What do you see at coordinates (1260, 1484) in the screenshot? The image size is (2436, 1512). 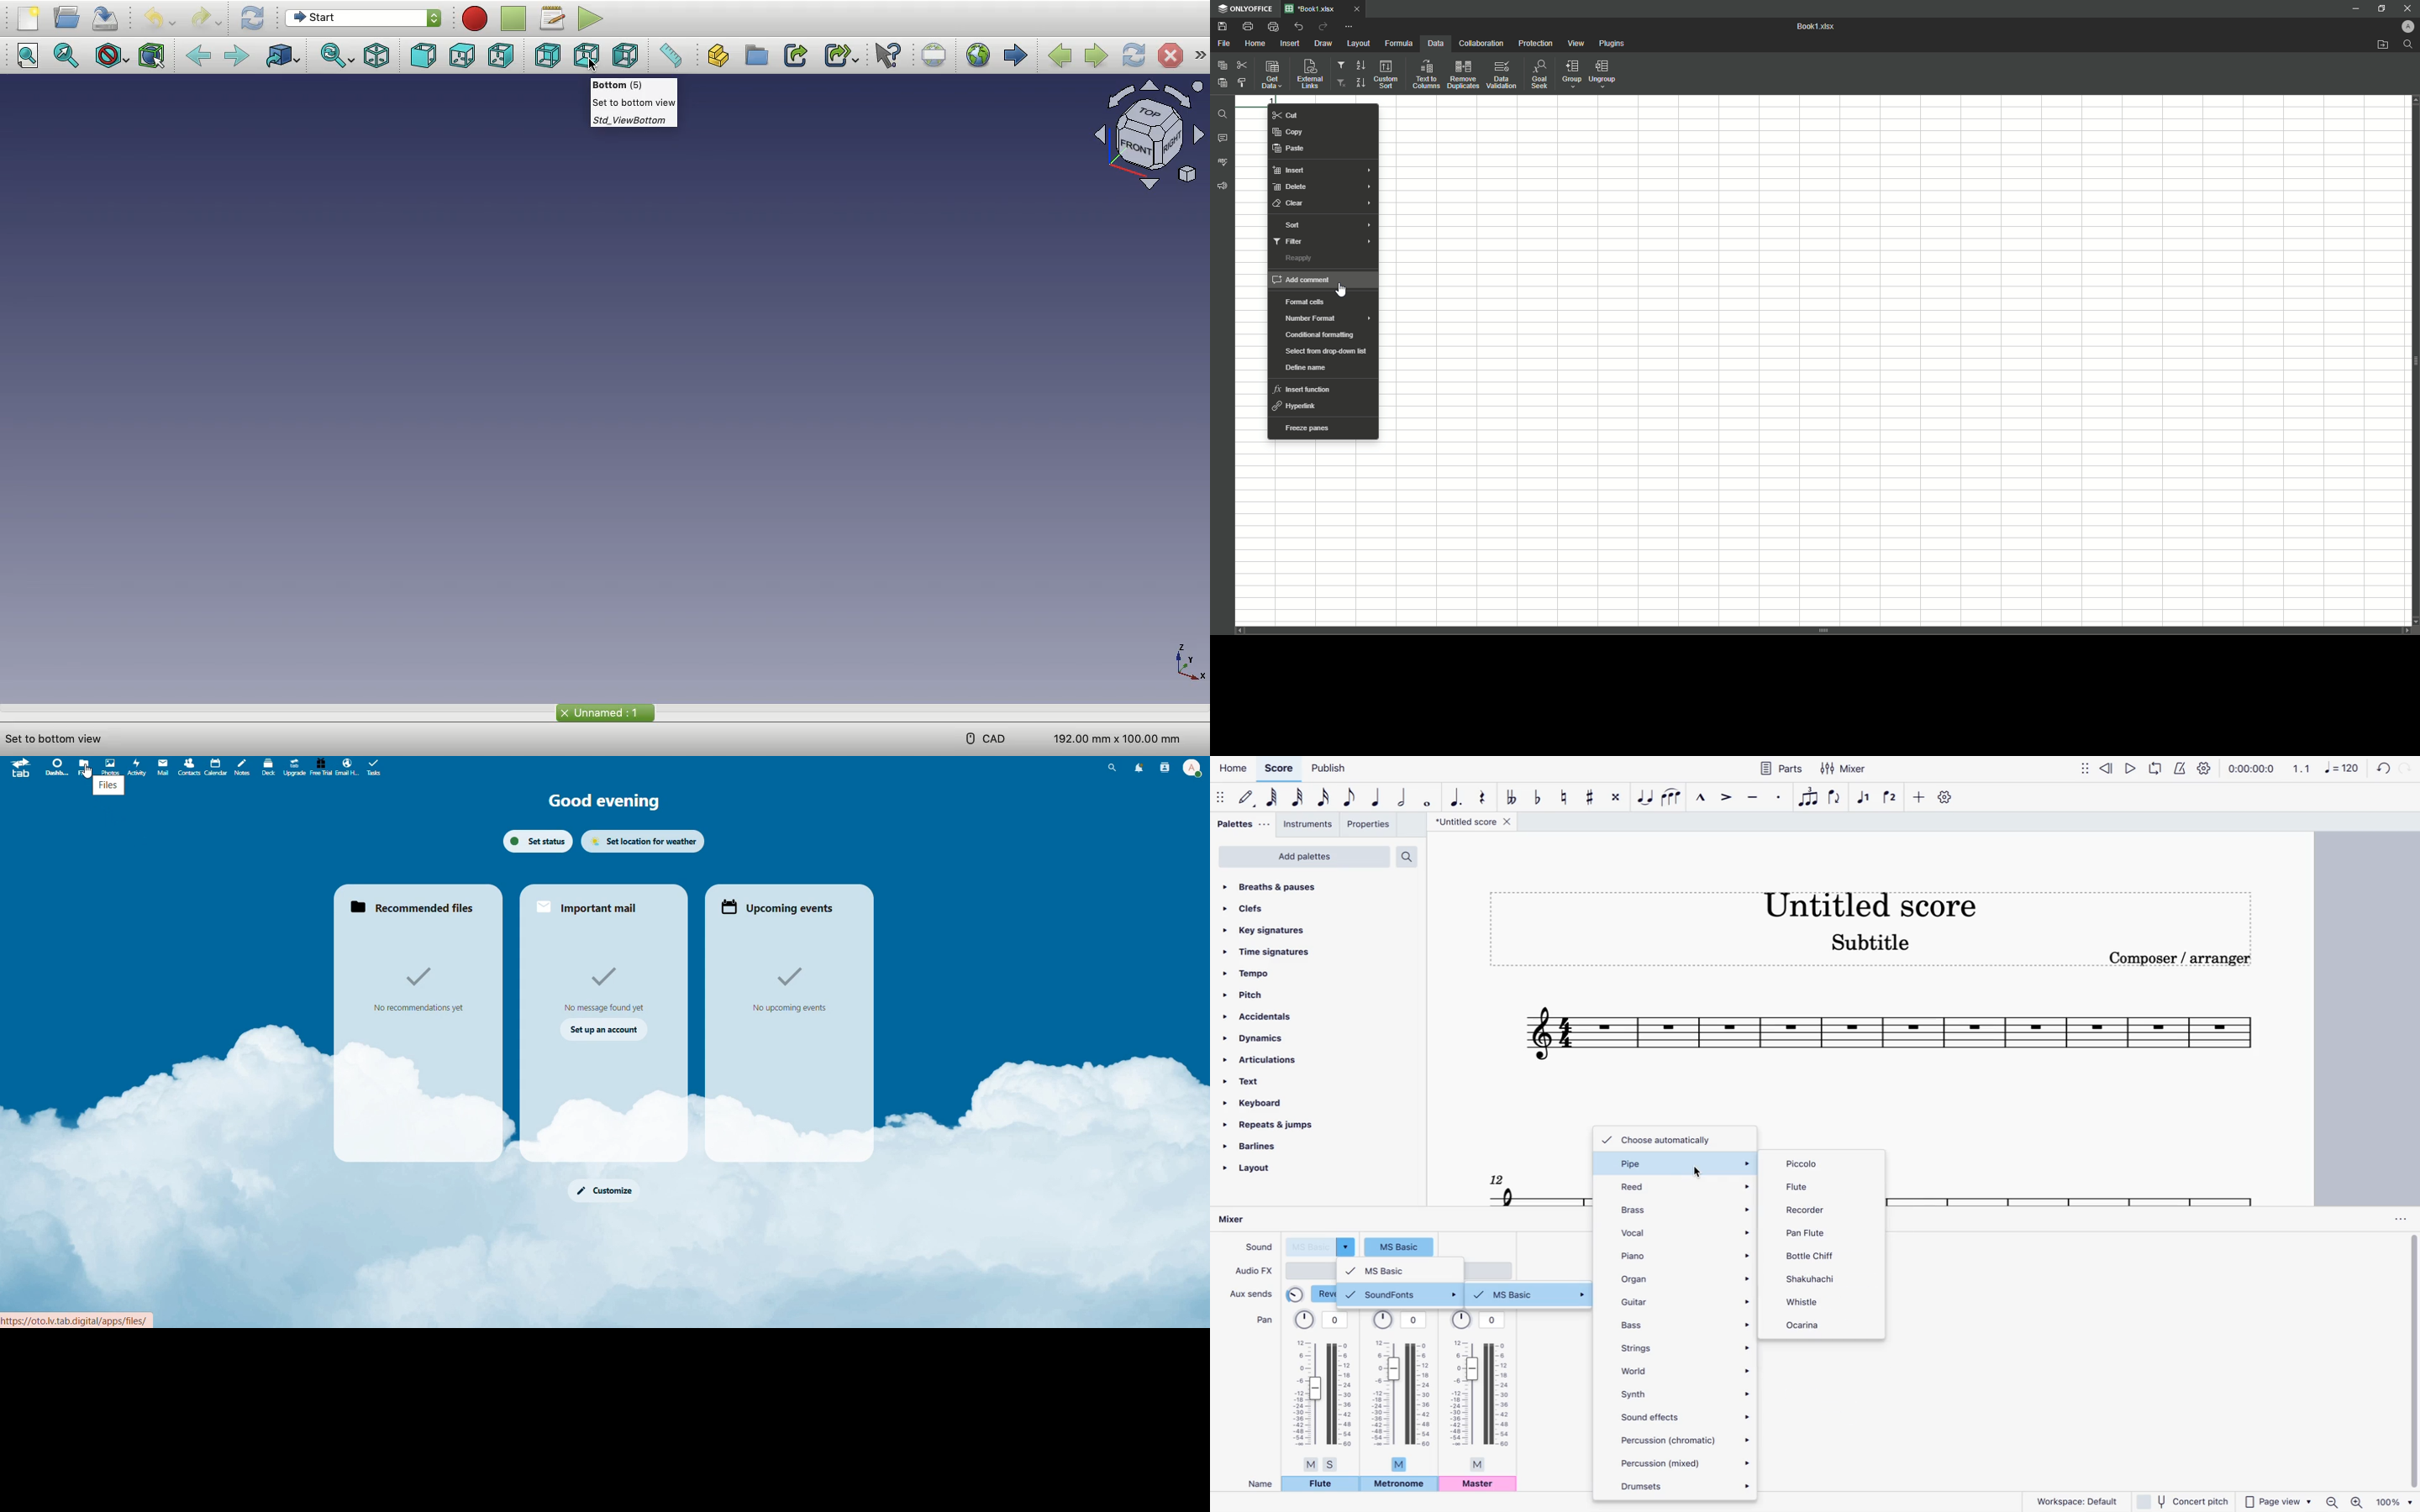 I see `name` at bounding box center [1260, 1484].